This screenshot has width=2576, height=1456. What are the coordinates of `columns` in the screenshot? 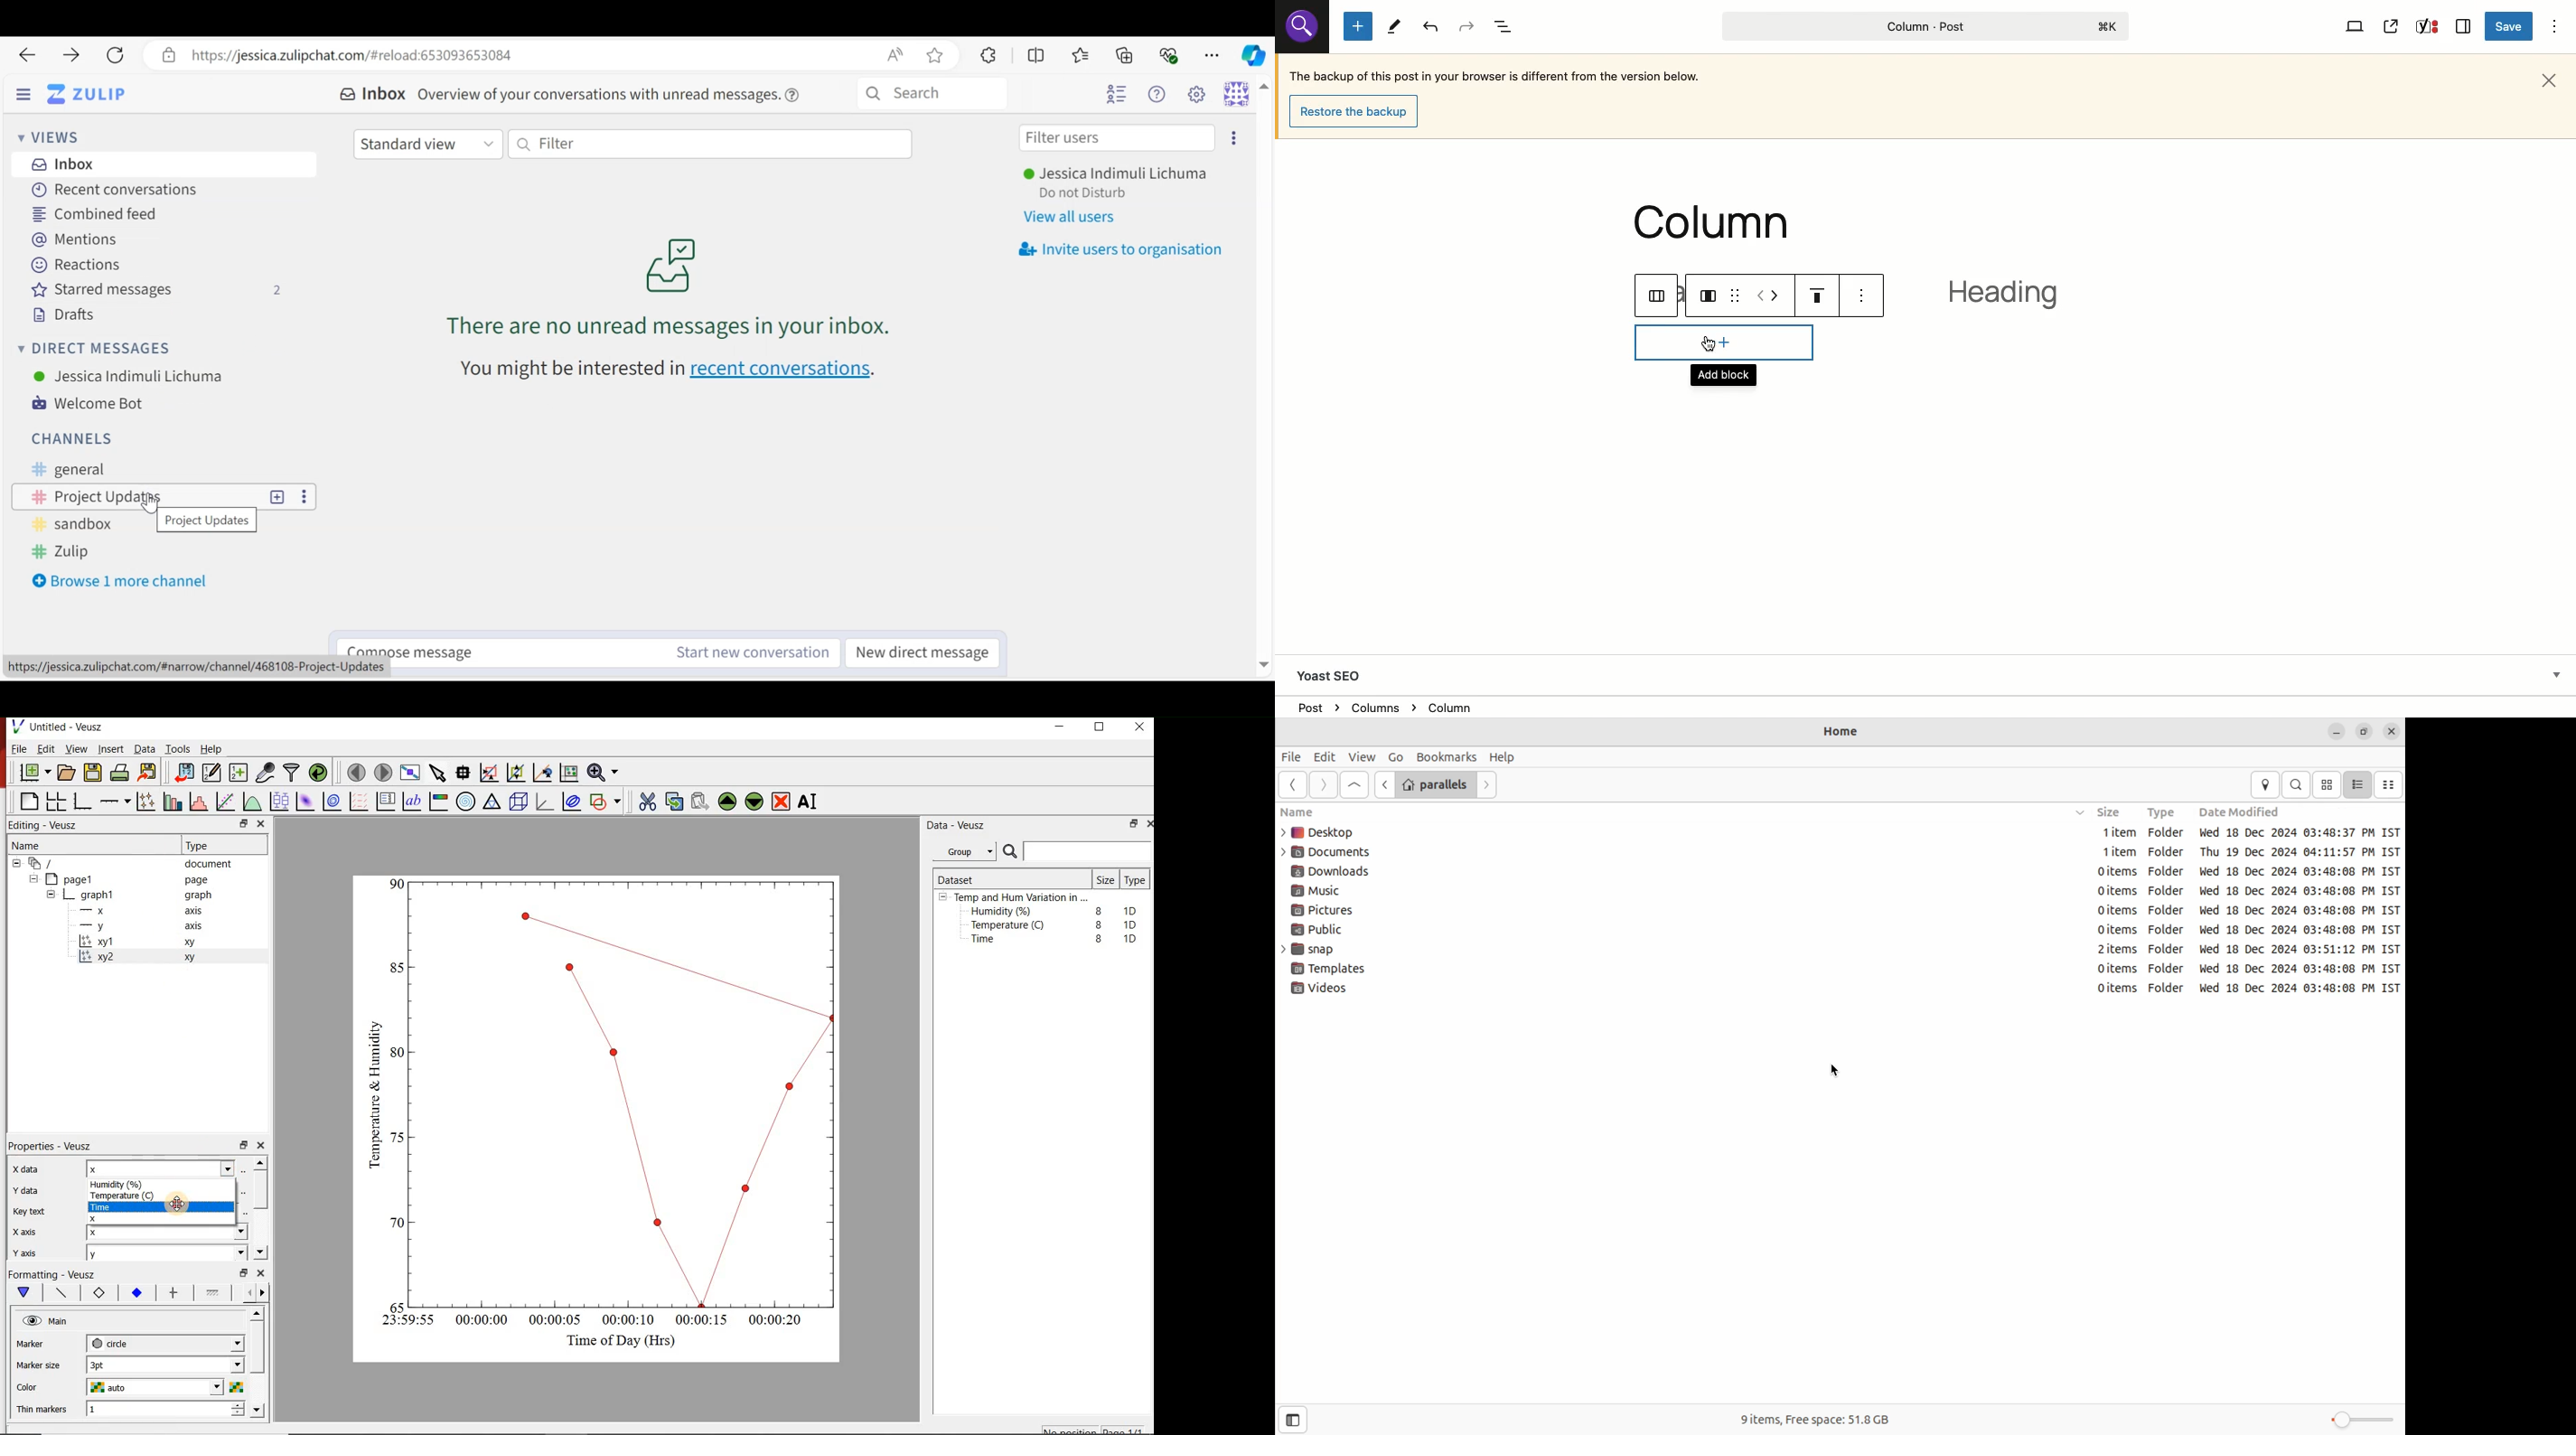 It's located at (1661, 298).